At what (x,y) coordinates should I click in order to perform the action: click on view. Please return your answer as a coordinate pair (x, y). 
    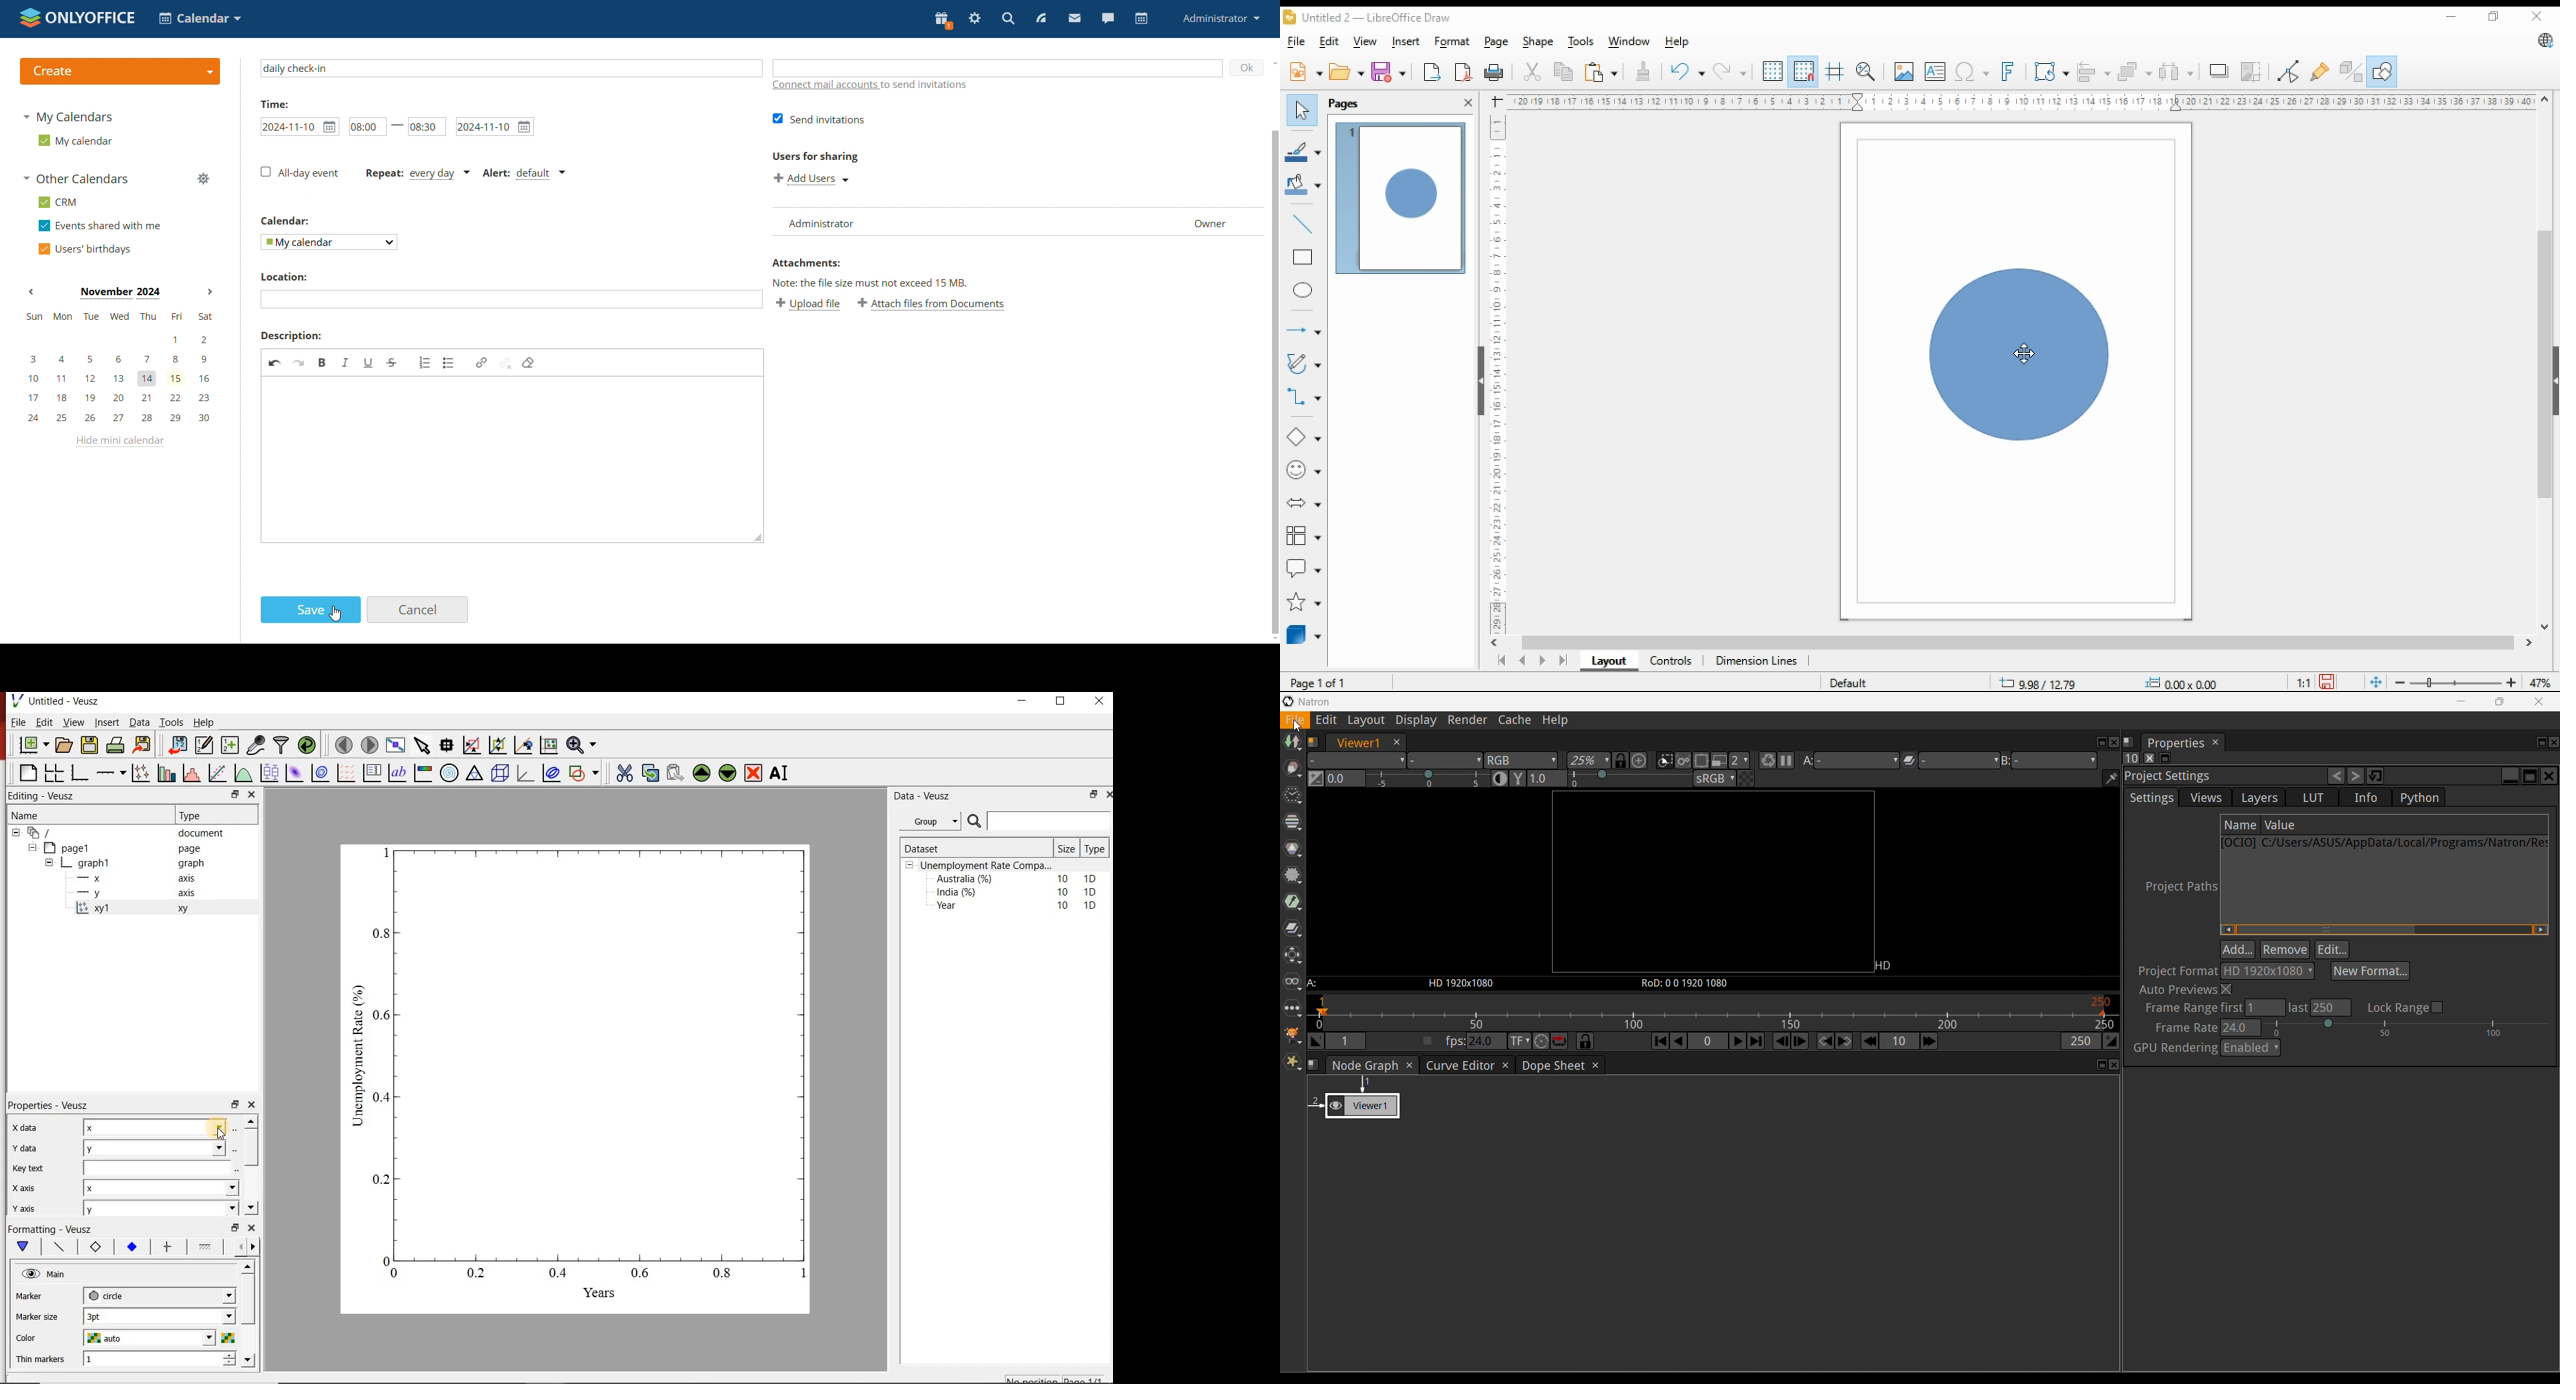
    Looking at the image, I should click on (1364, 41).